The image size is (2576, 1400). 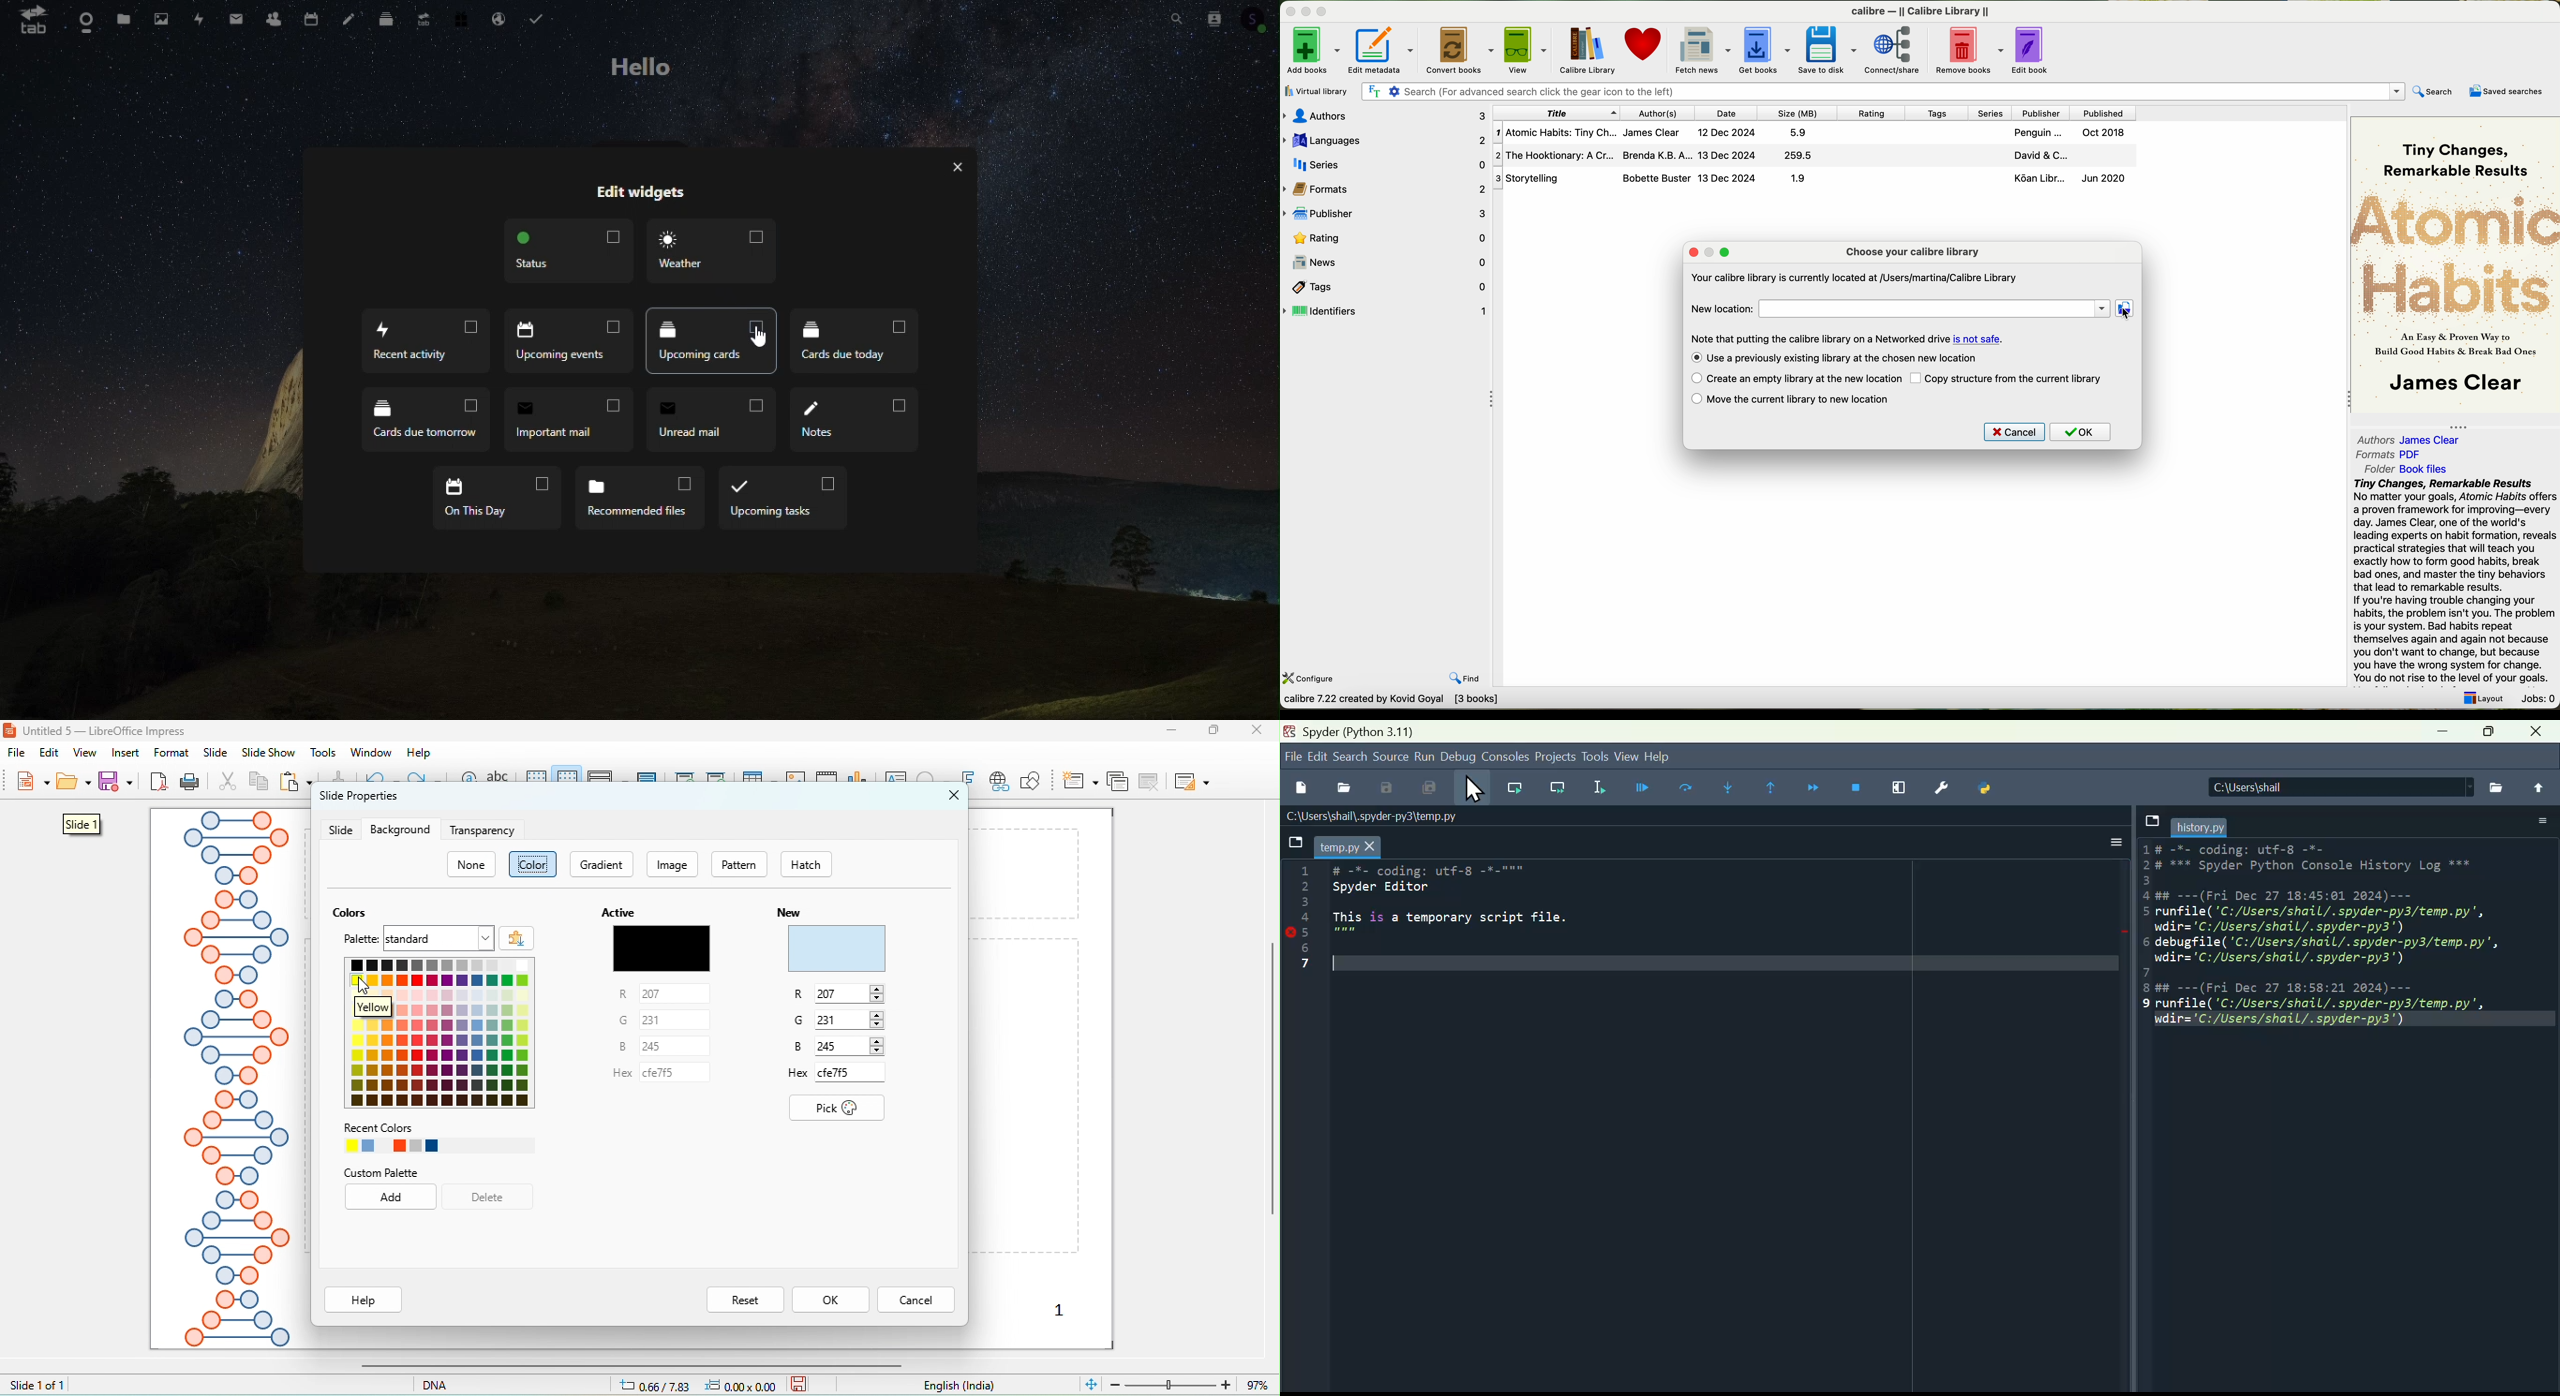 I want to click on search, so click(x=1349, y=757).